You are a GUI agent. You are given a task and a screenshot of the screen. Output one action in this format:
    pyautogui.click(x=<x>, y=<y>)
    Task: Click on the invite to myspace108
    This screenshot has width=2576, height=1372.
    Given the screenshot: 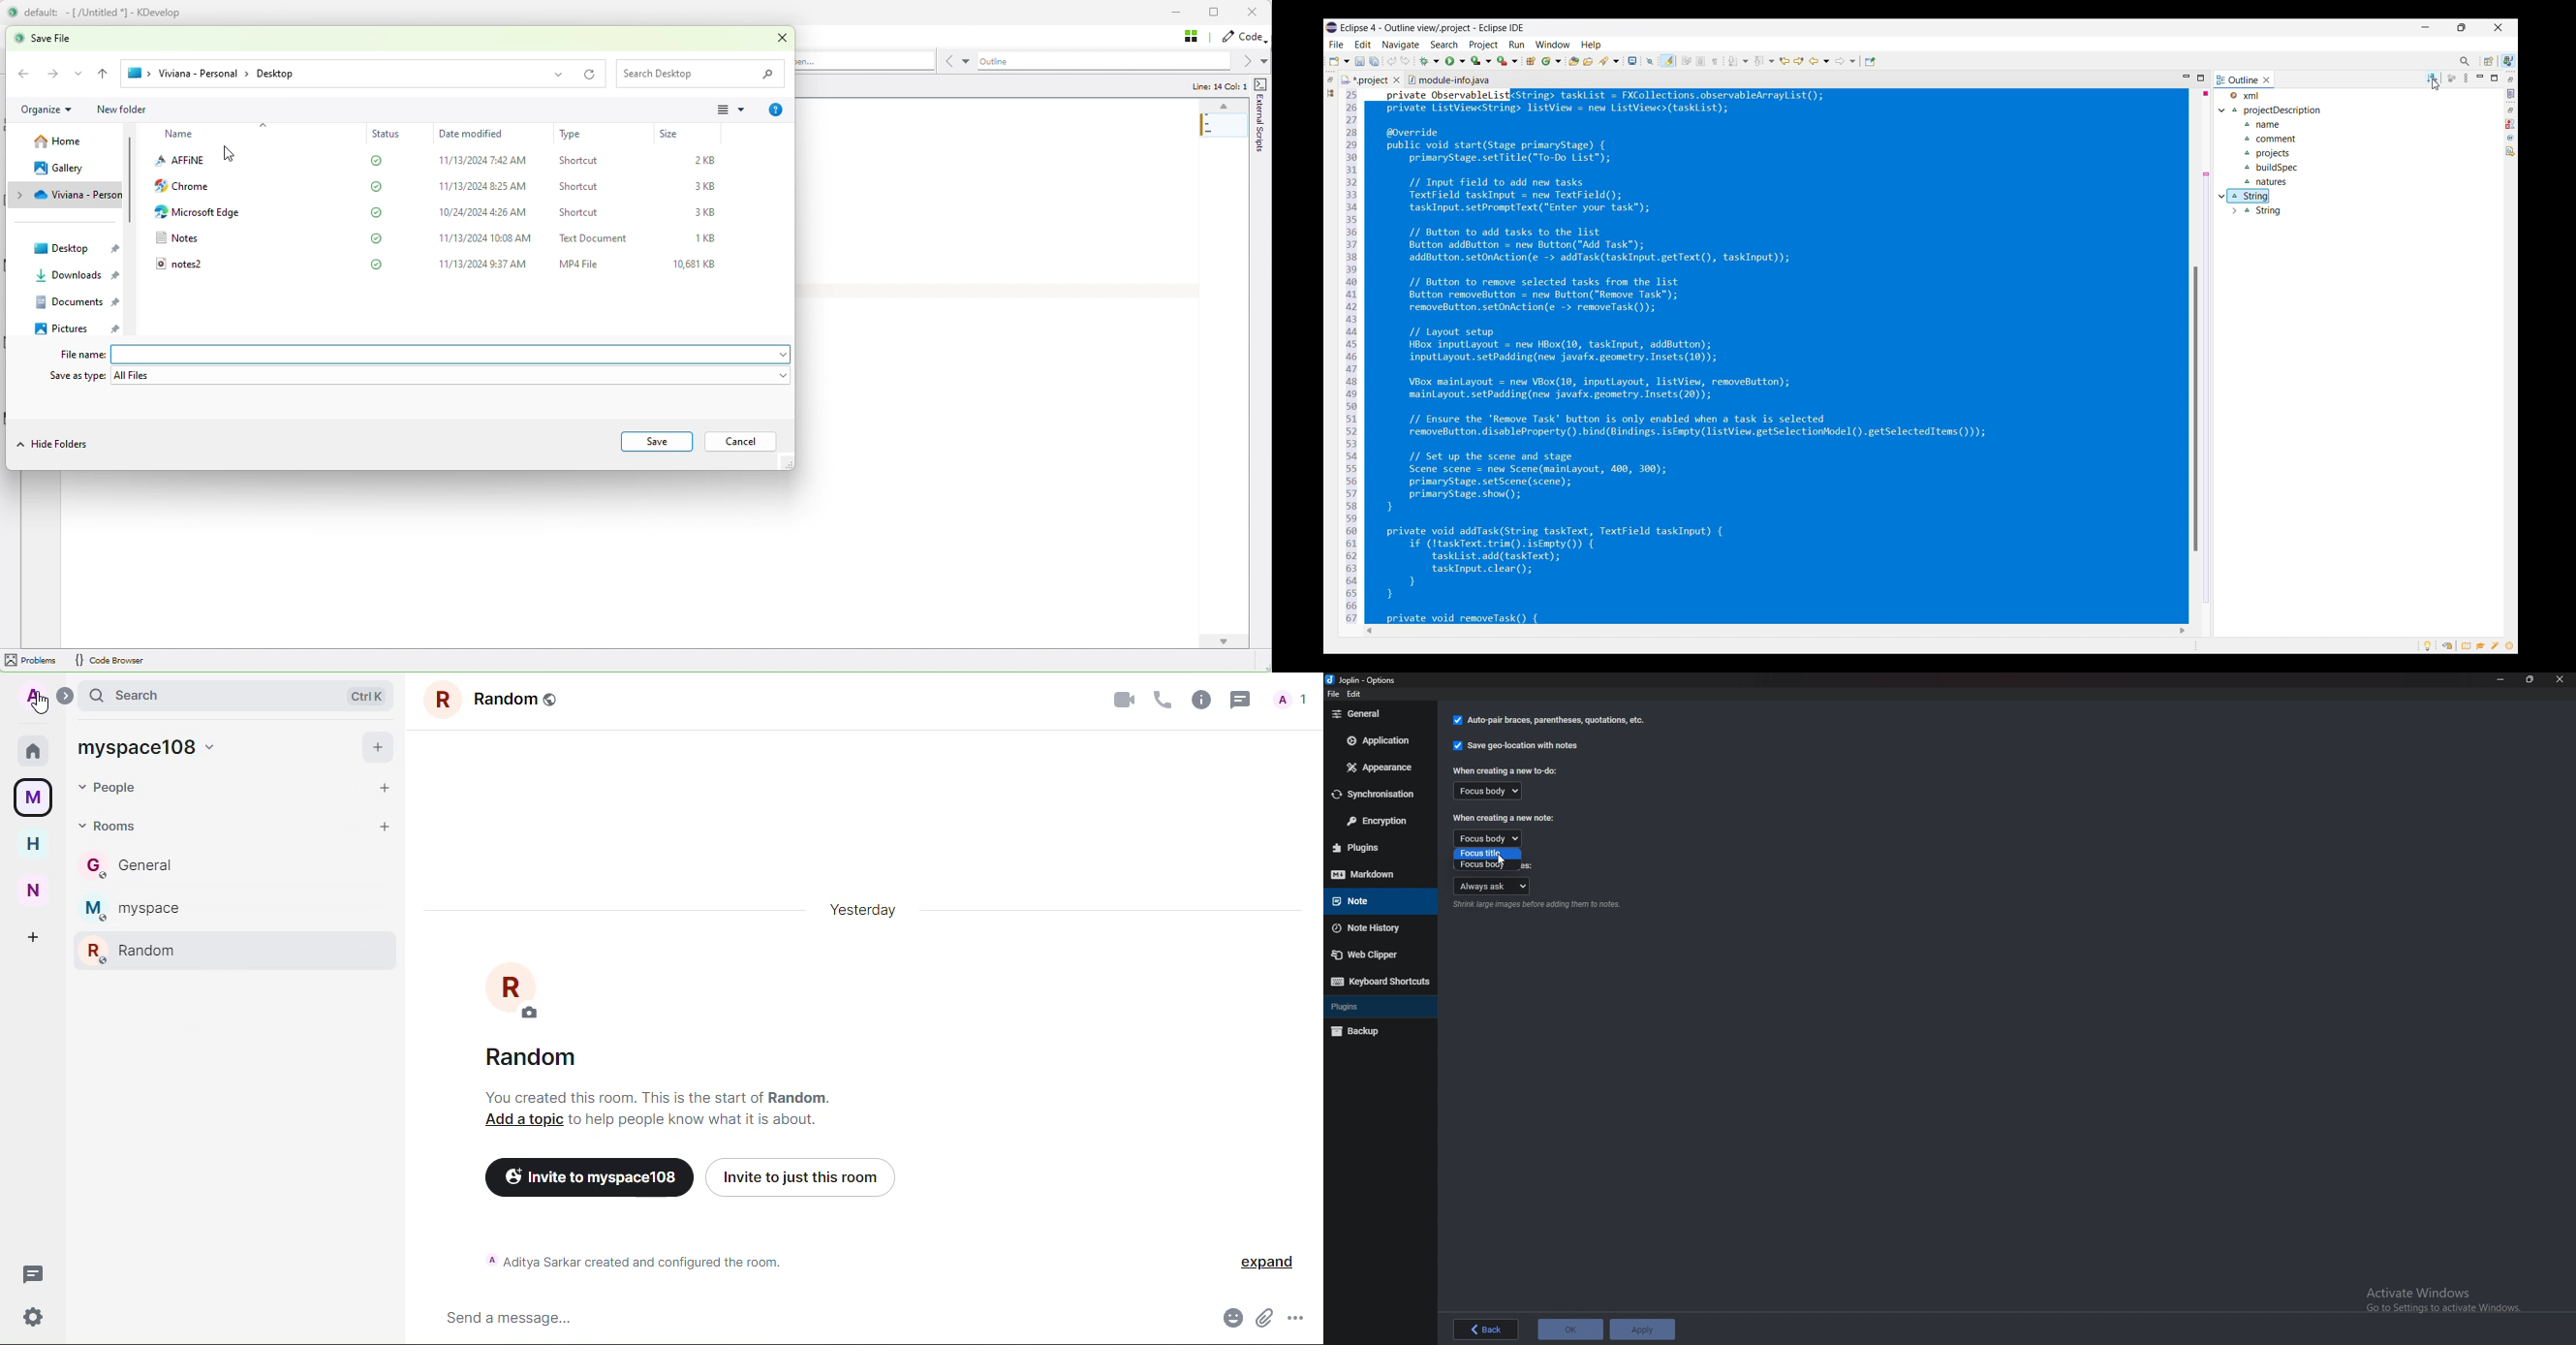 What is the action you would take?
    pyautogui.click(x=588, y=1176)
    